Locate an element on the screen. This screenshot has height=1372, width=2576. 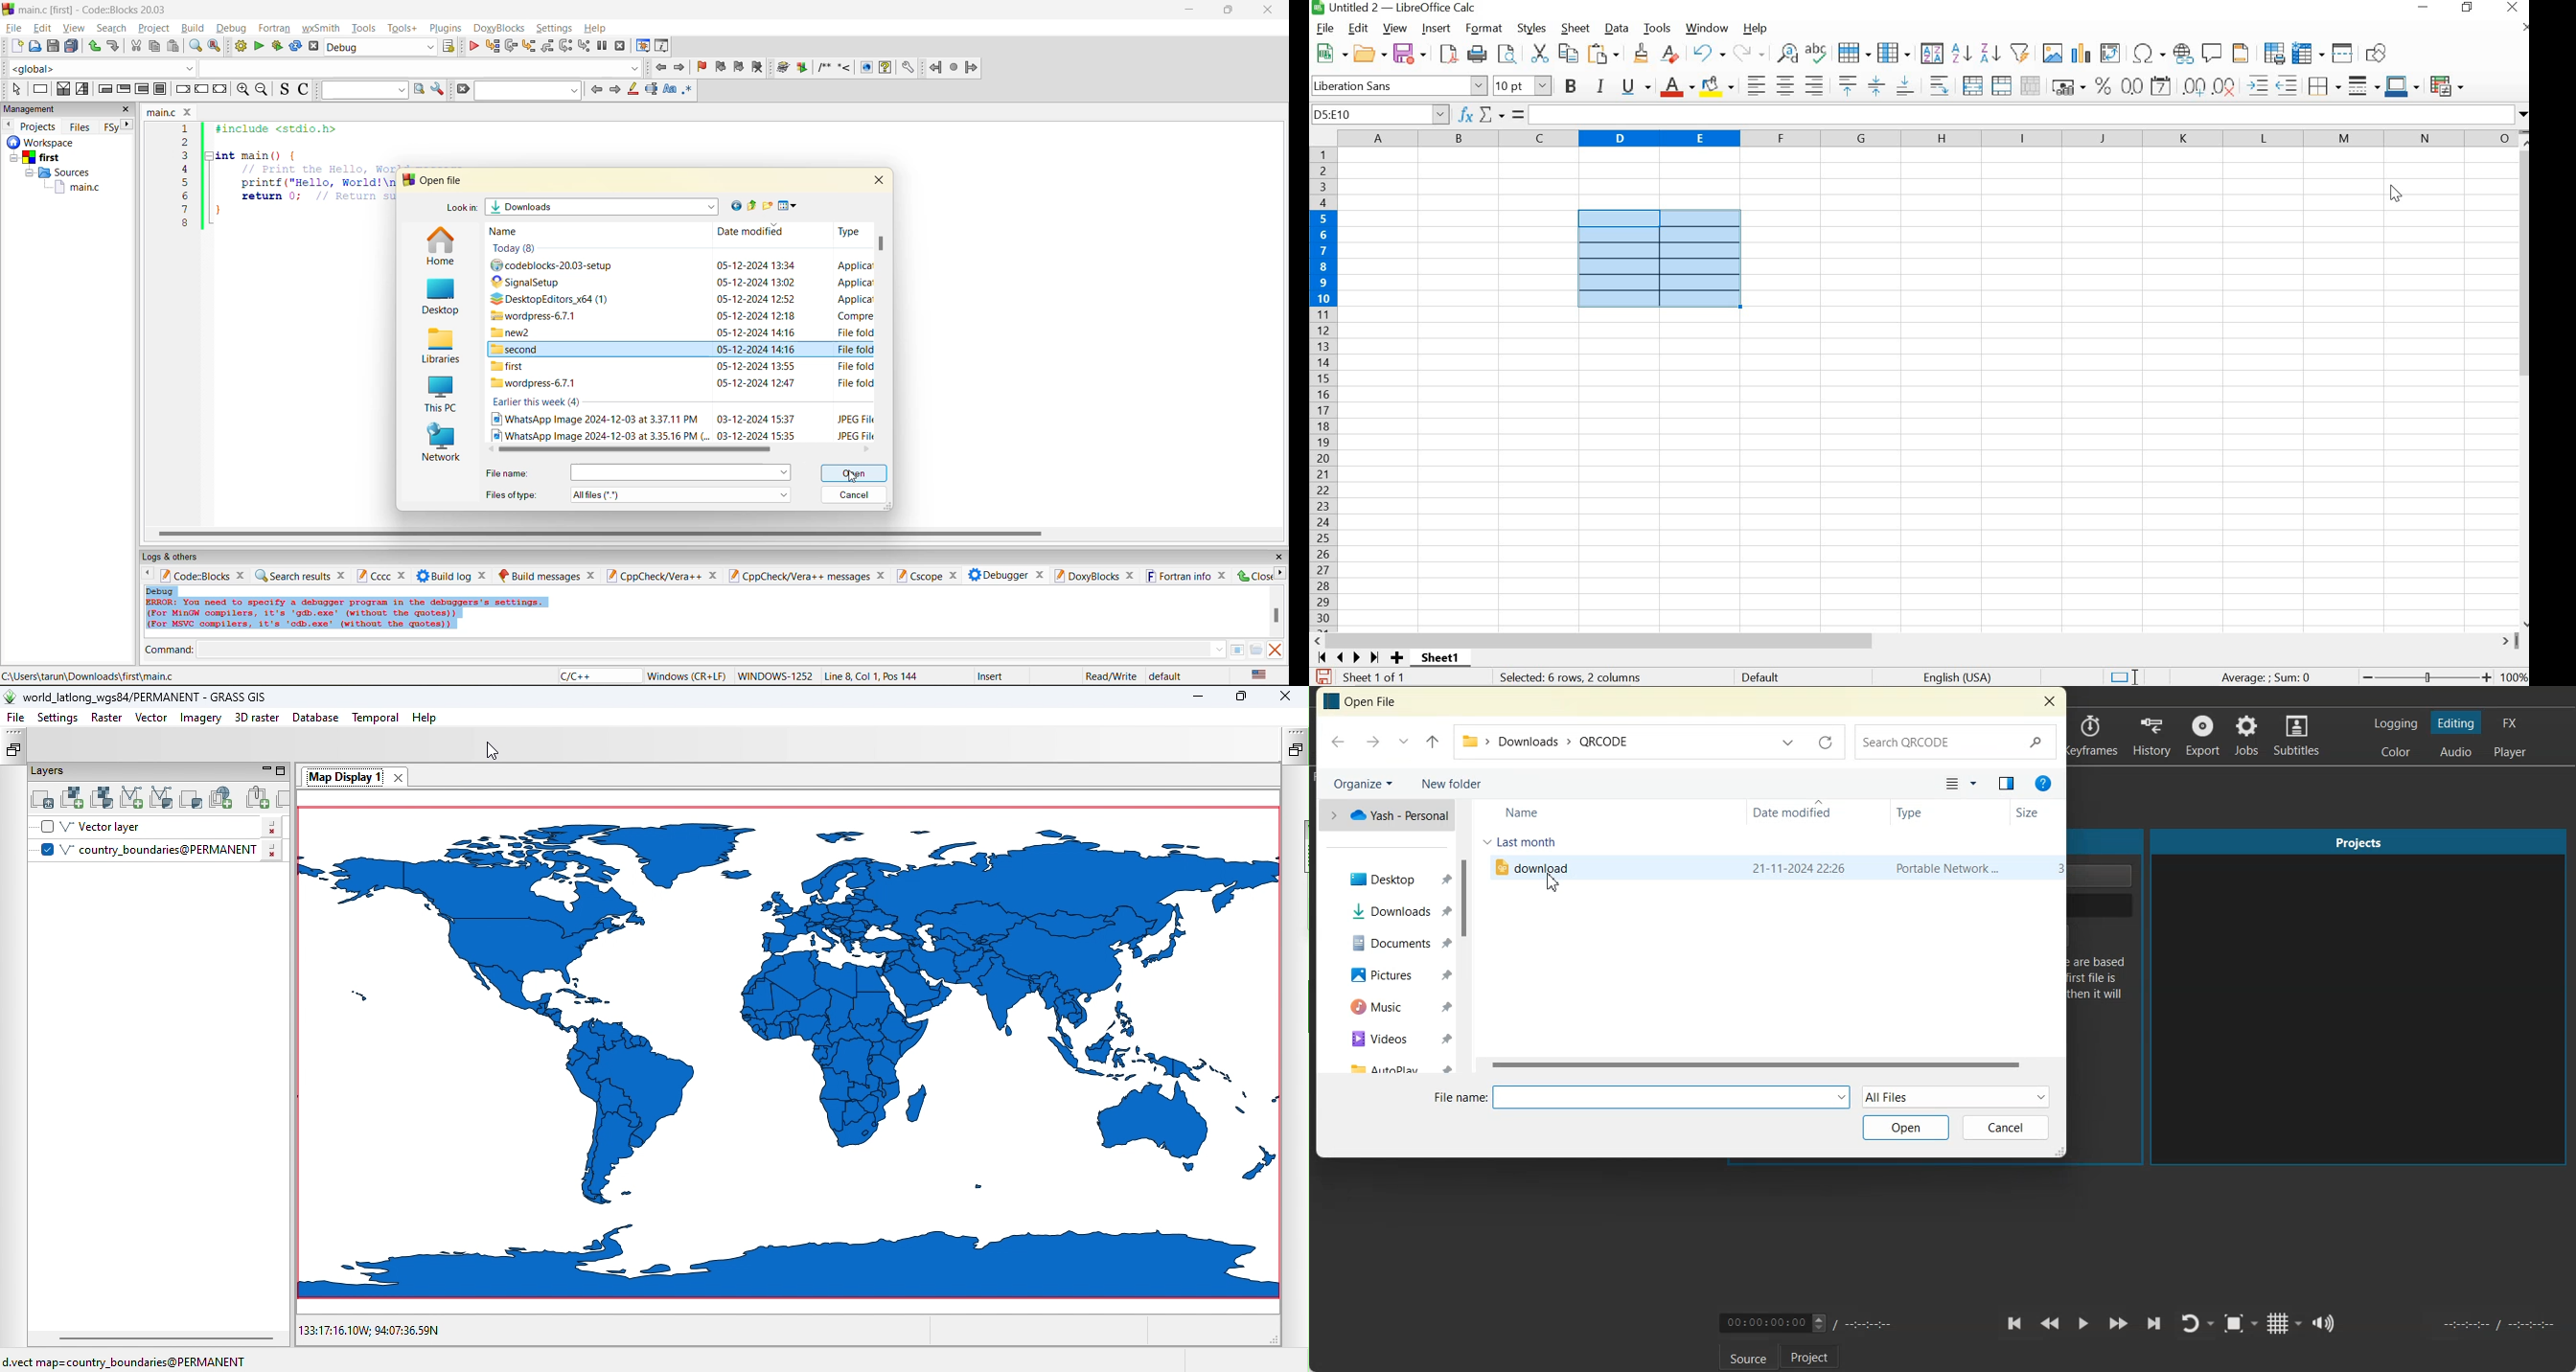
4 is located at coordinates (185, 169).